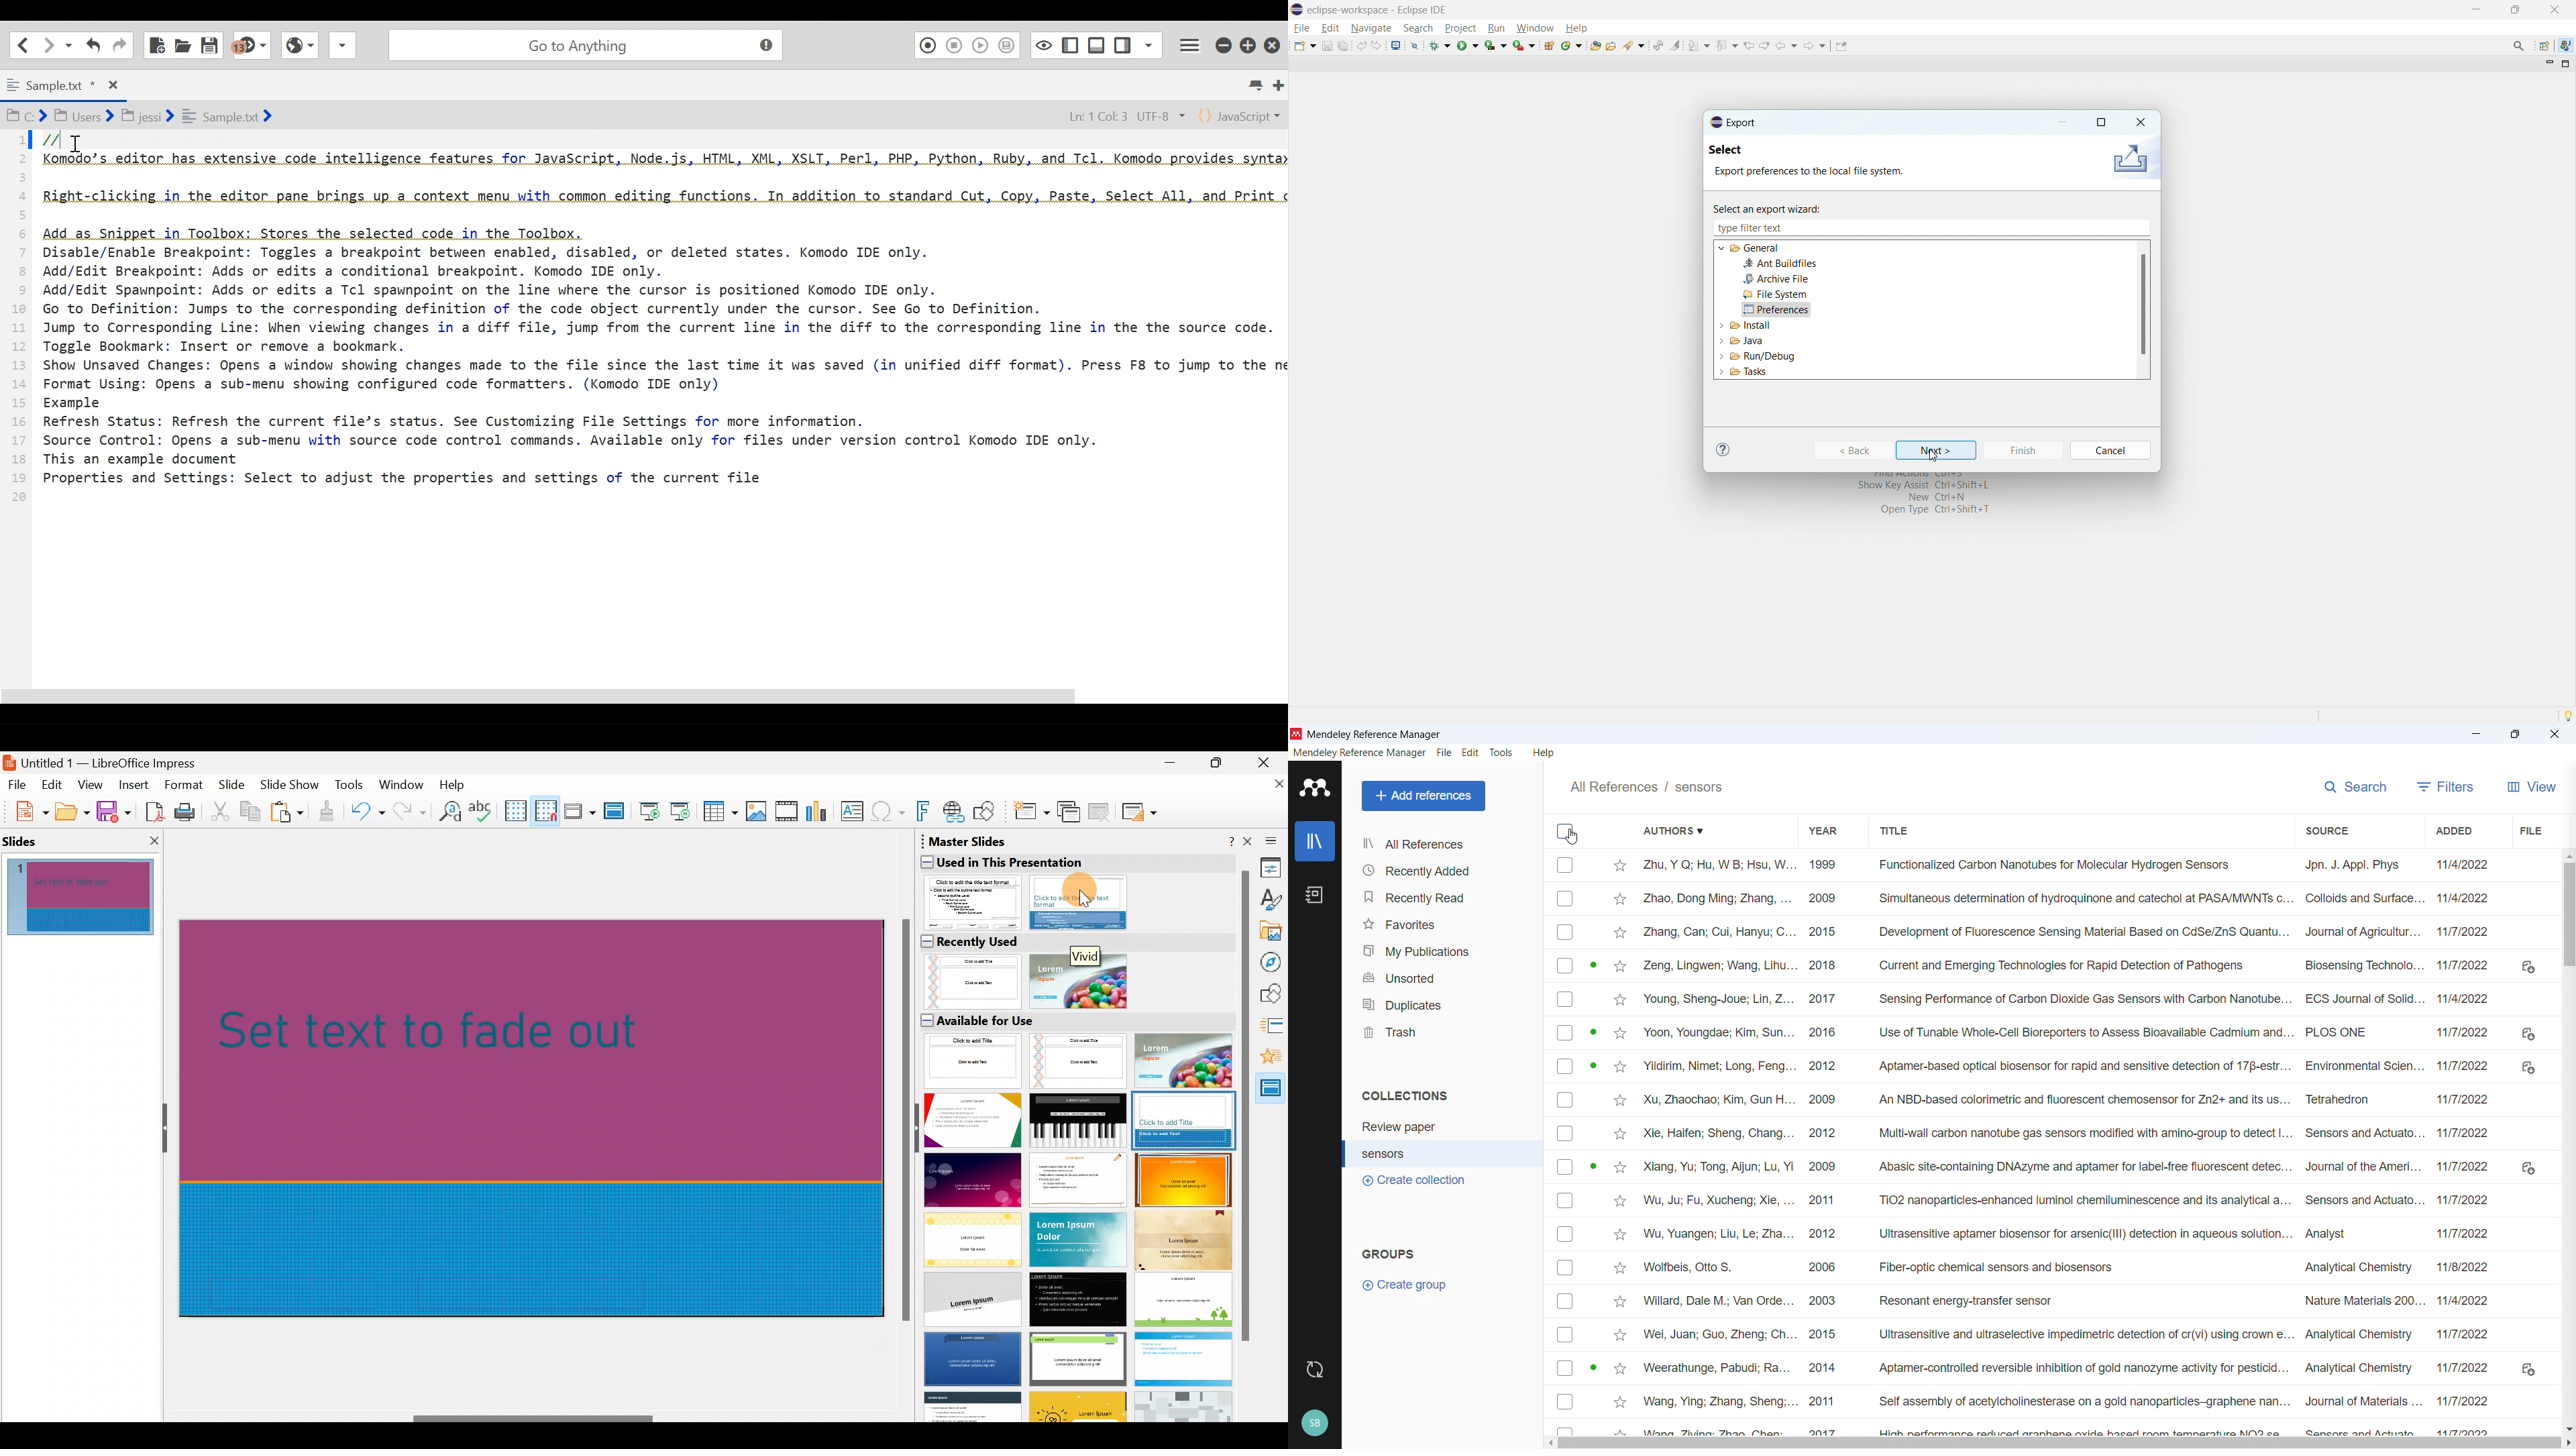  What do you see at coordinates (555, 695) in the screenshot?
I see `scroll bar` at bounding box center [555, 695].